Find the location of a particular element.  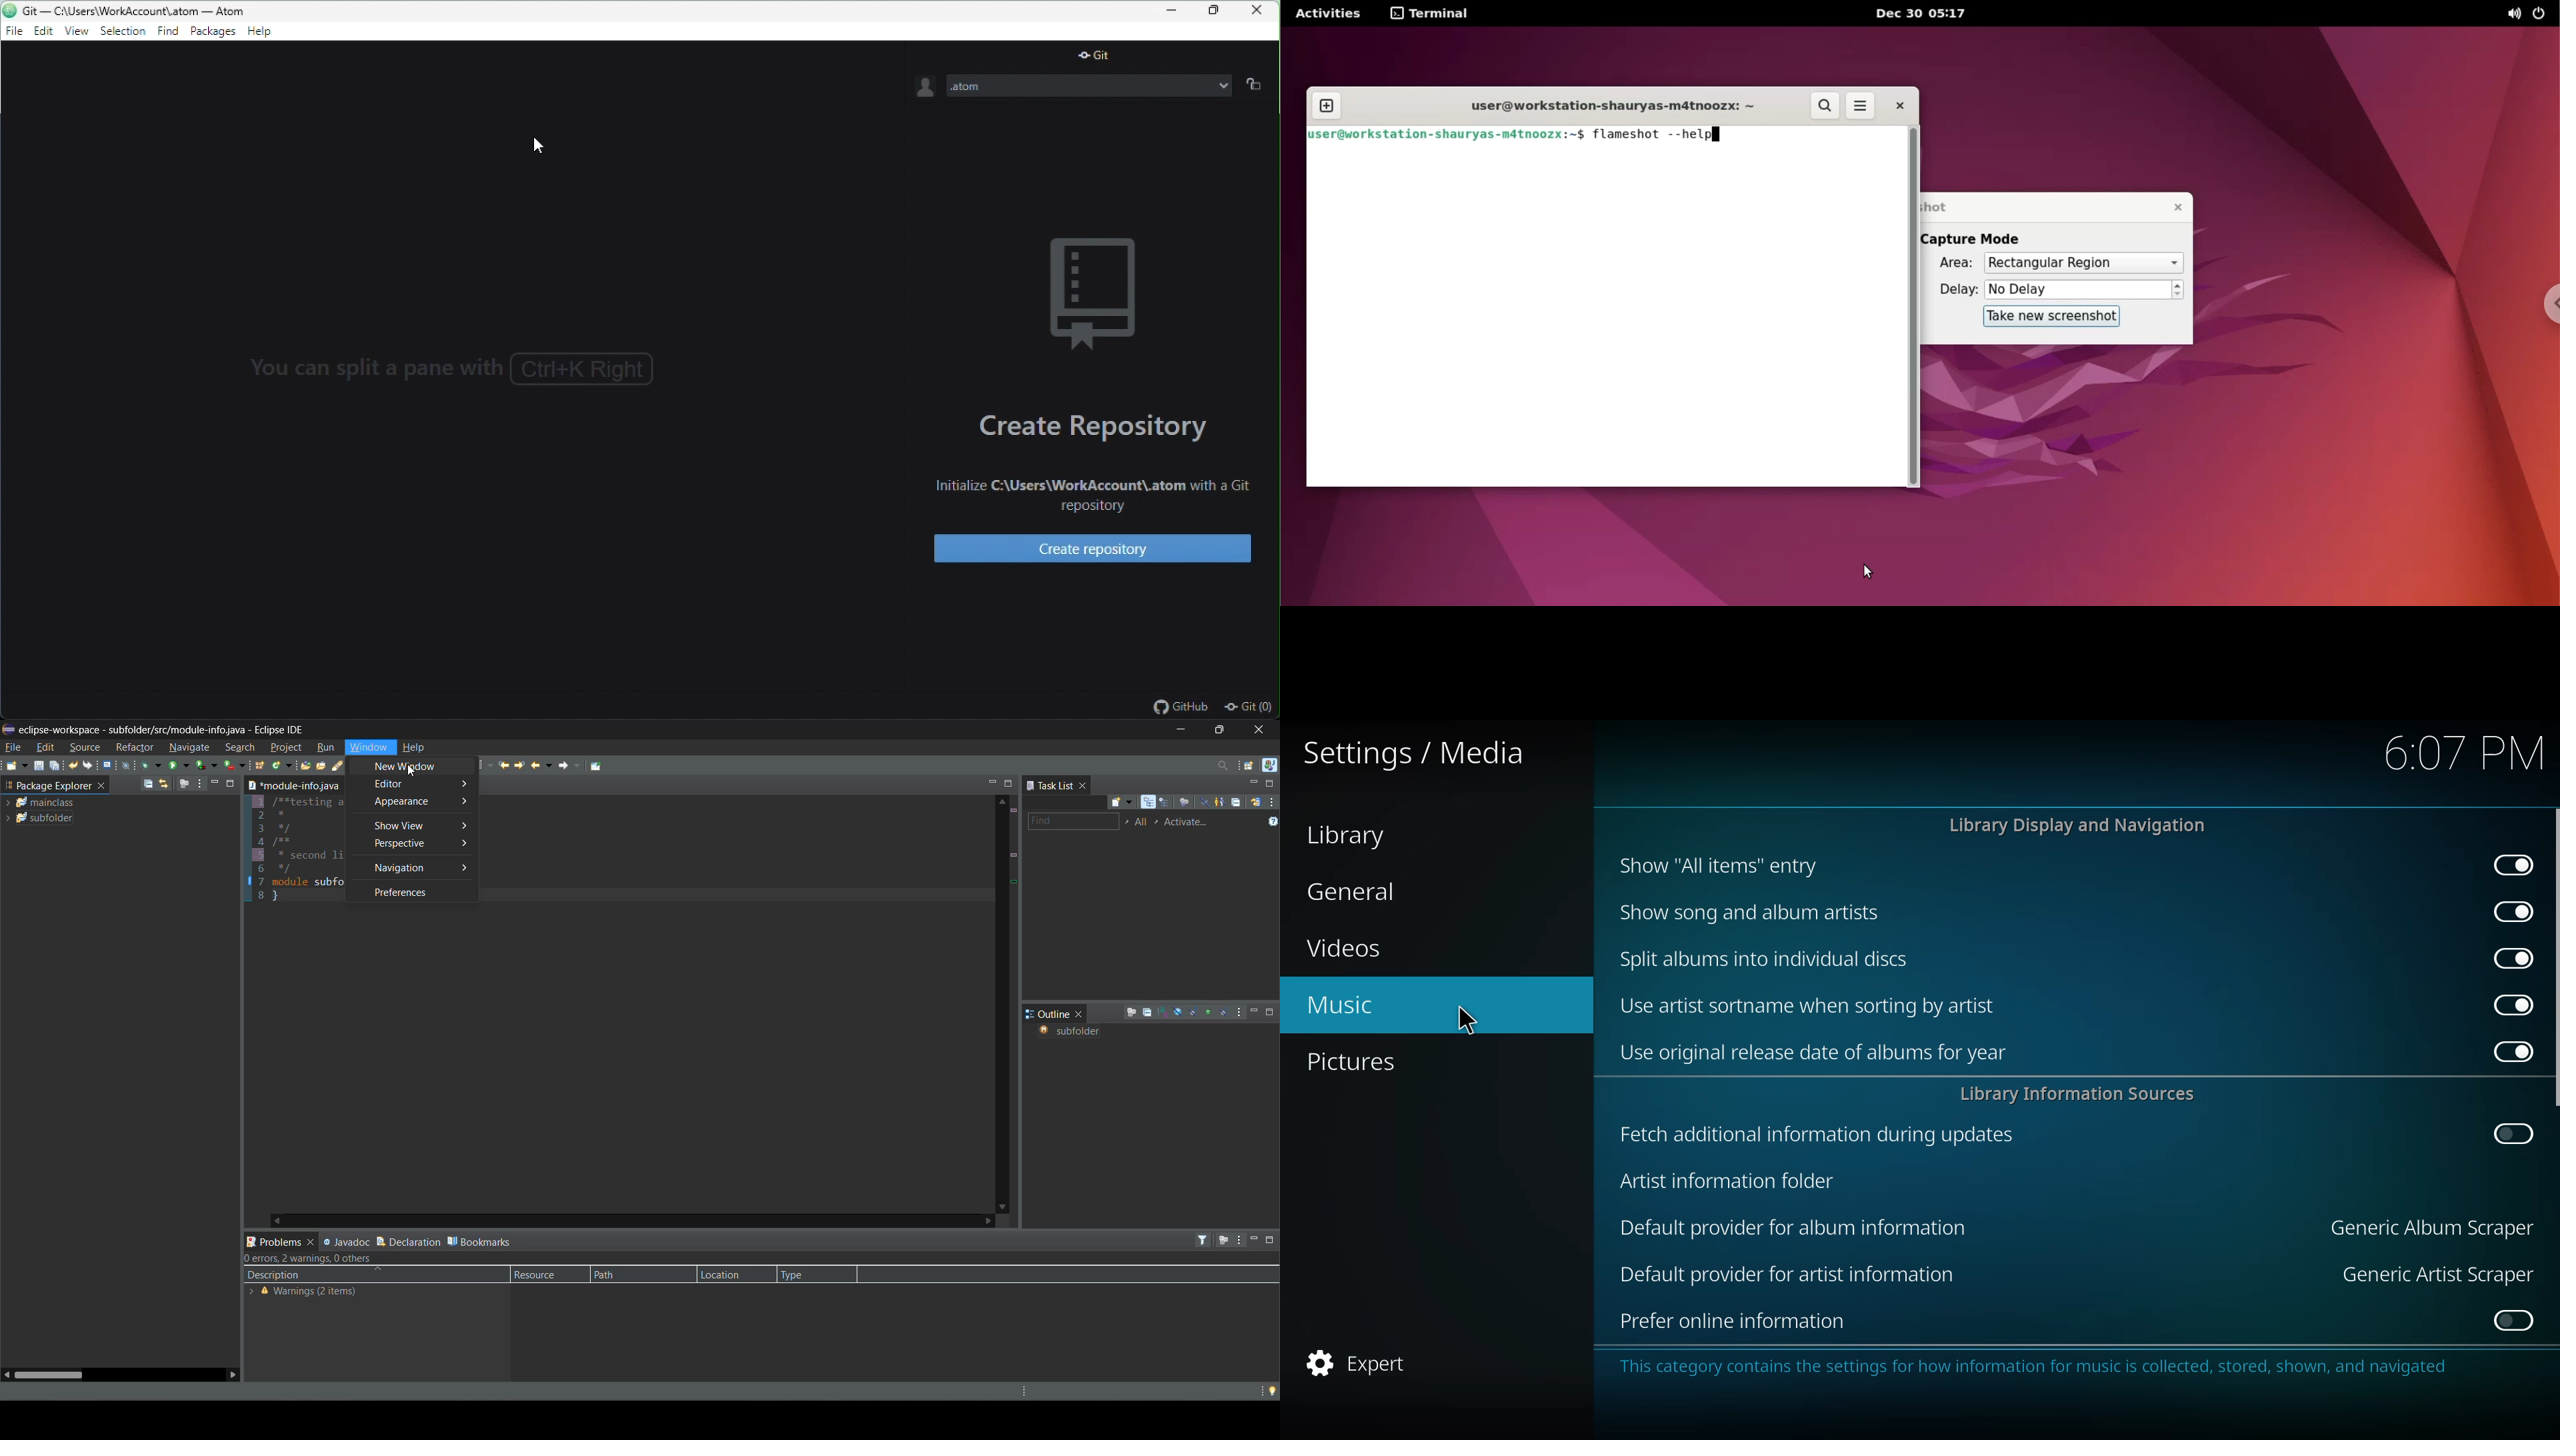

preferences is located at coordinates (406, 893).